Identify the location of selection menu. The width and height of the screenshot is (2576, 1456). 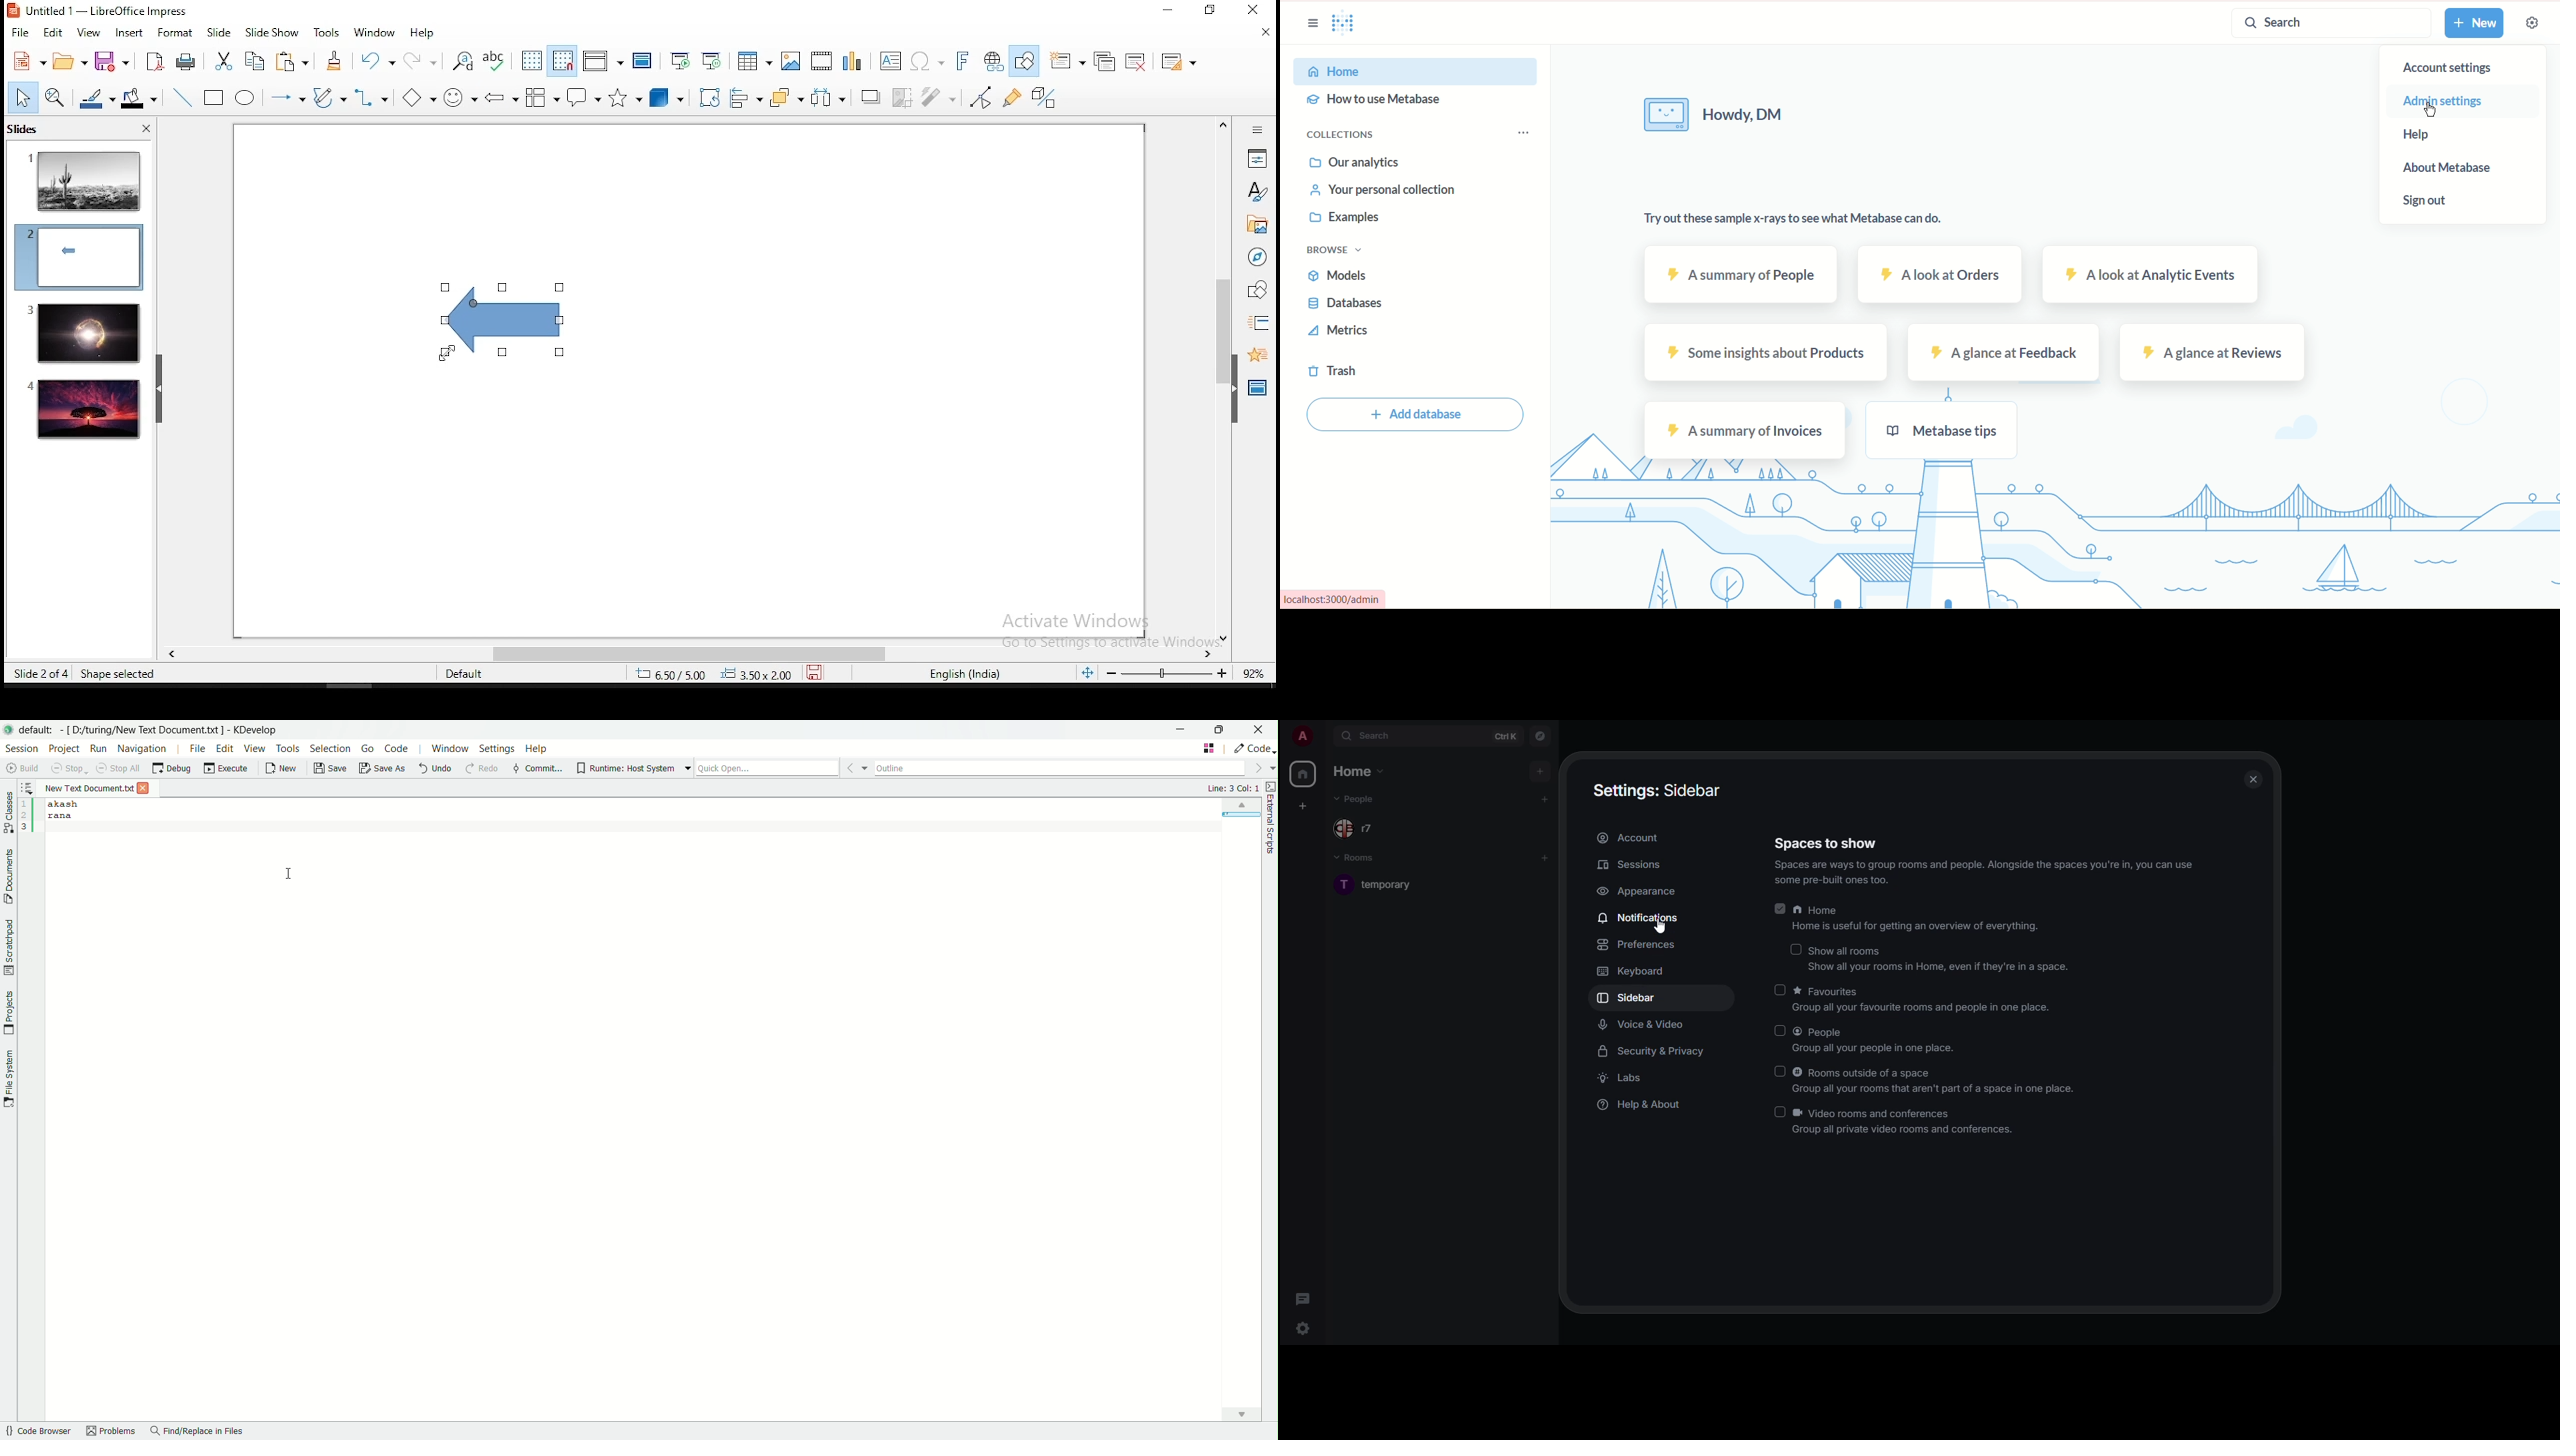
(329, 748).